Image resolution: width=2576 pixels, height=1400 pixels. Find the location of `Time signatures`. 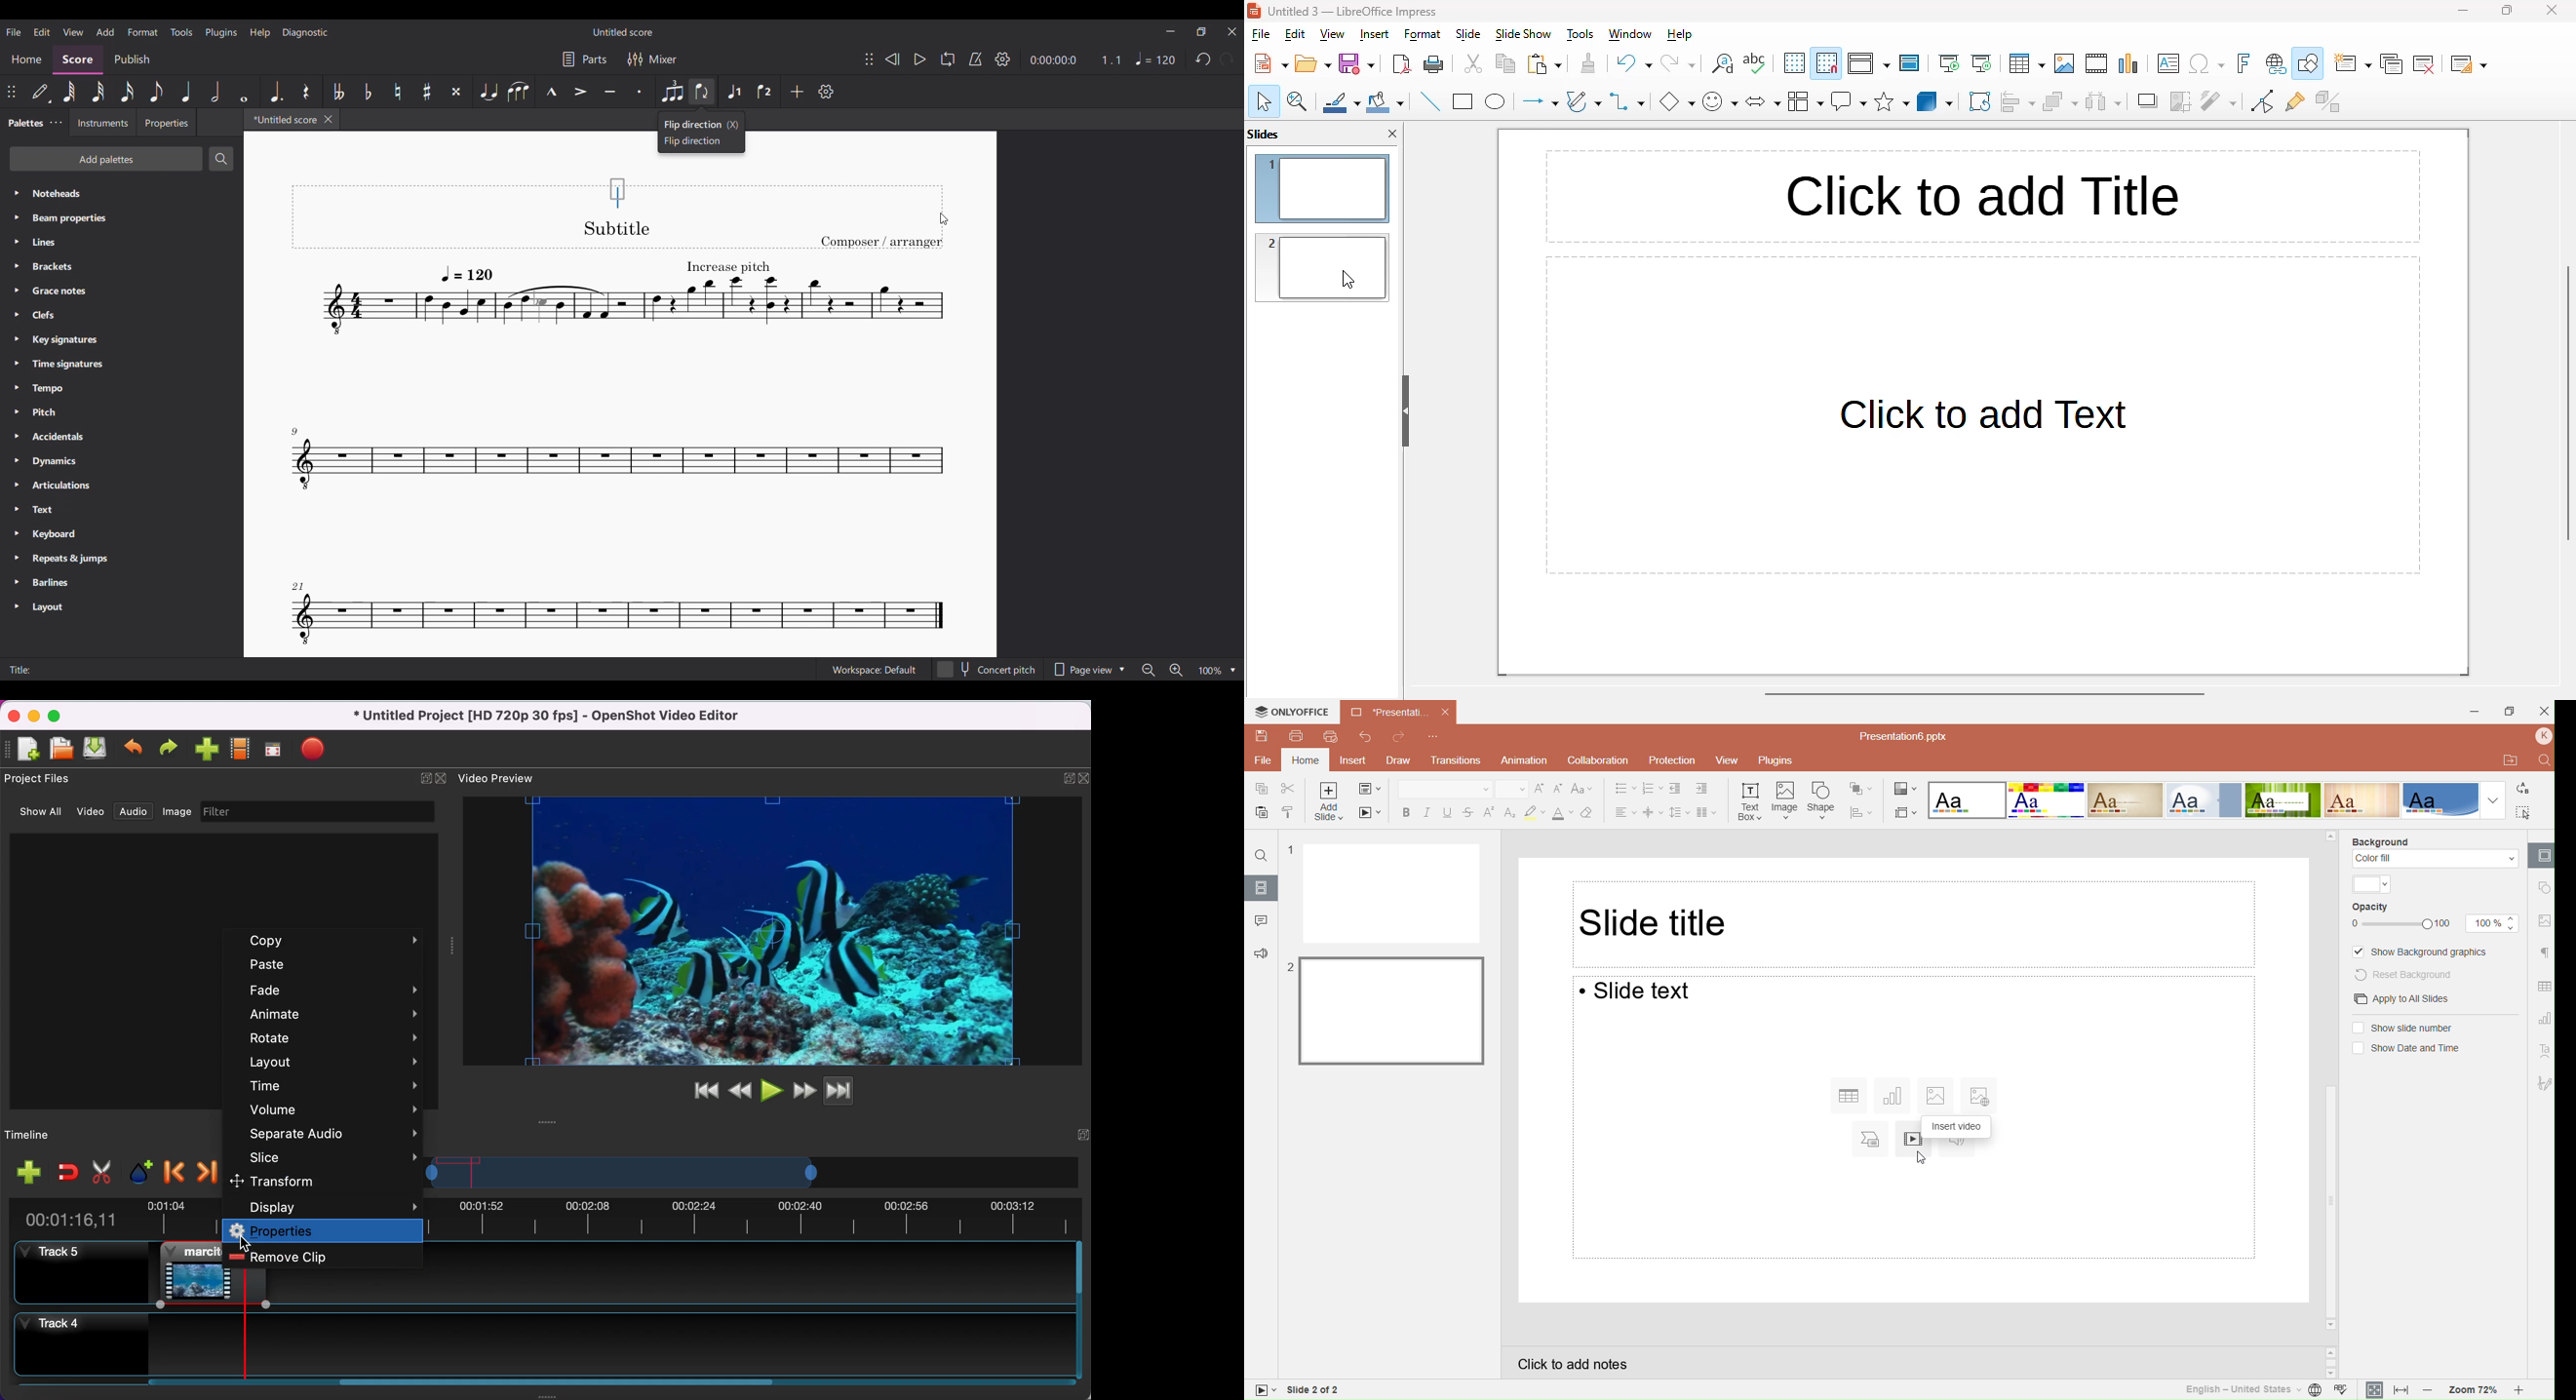

Time signatures is located at coordinates (121, 364).